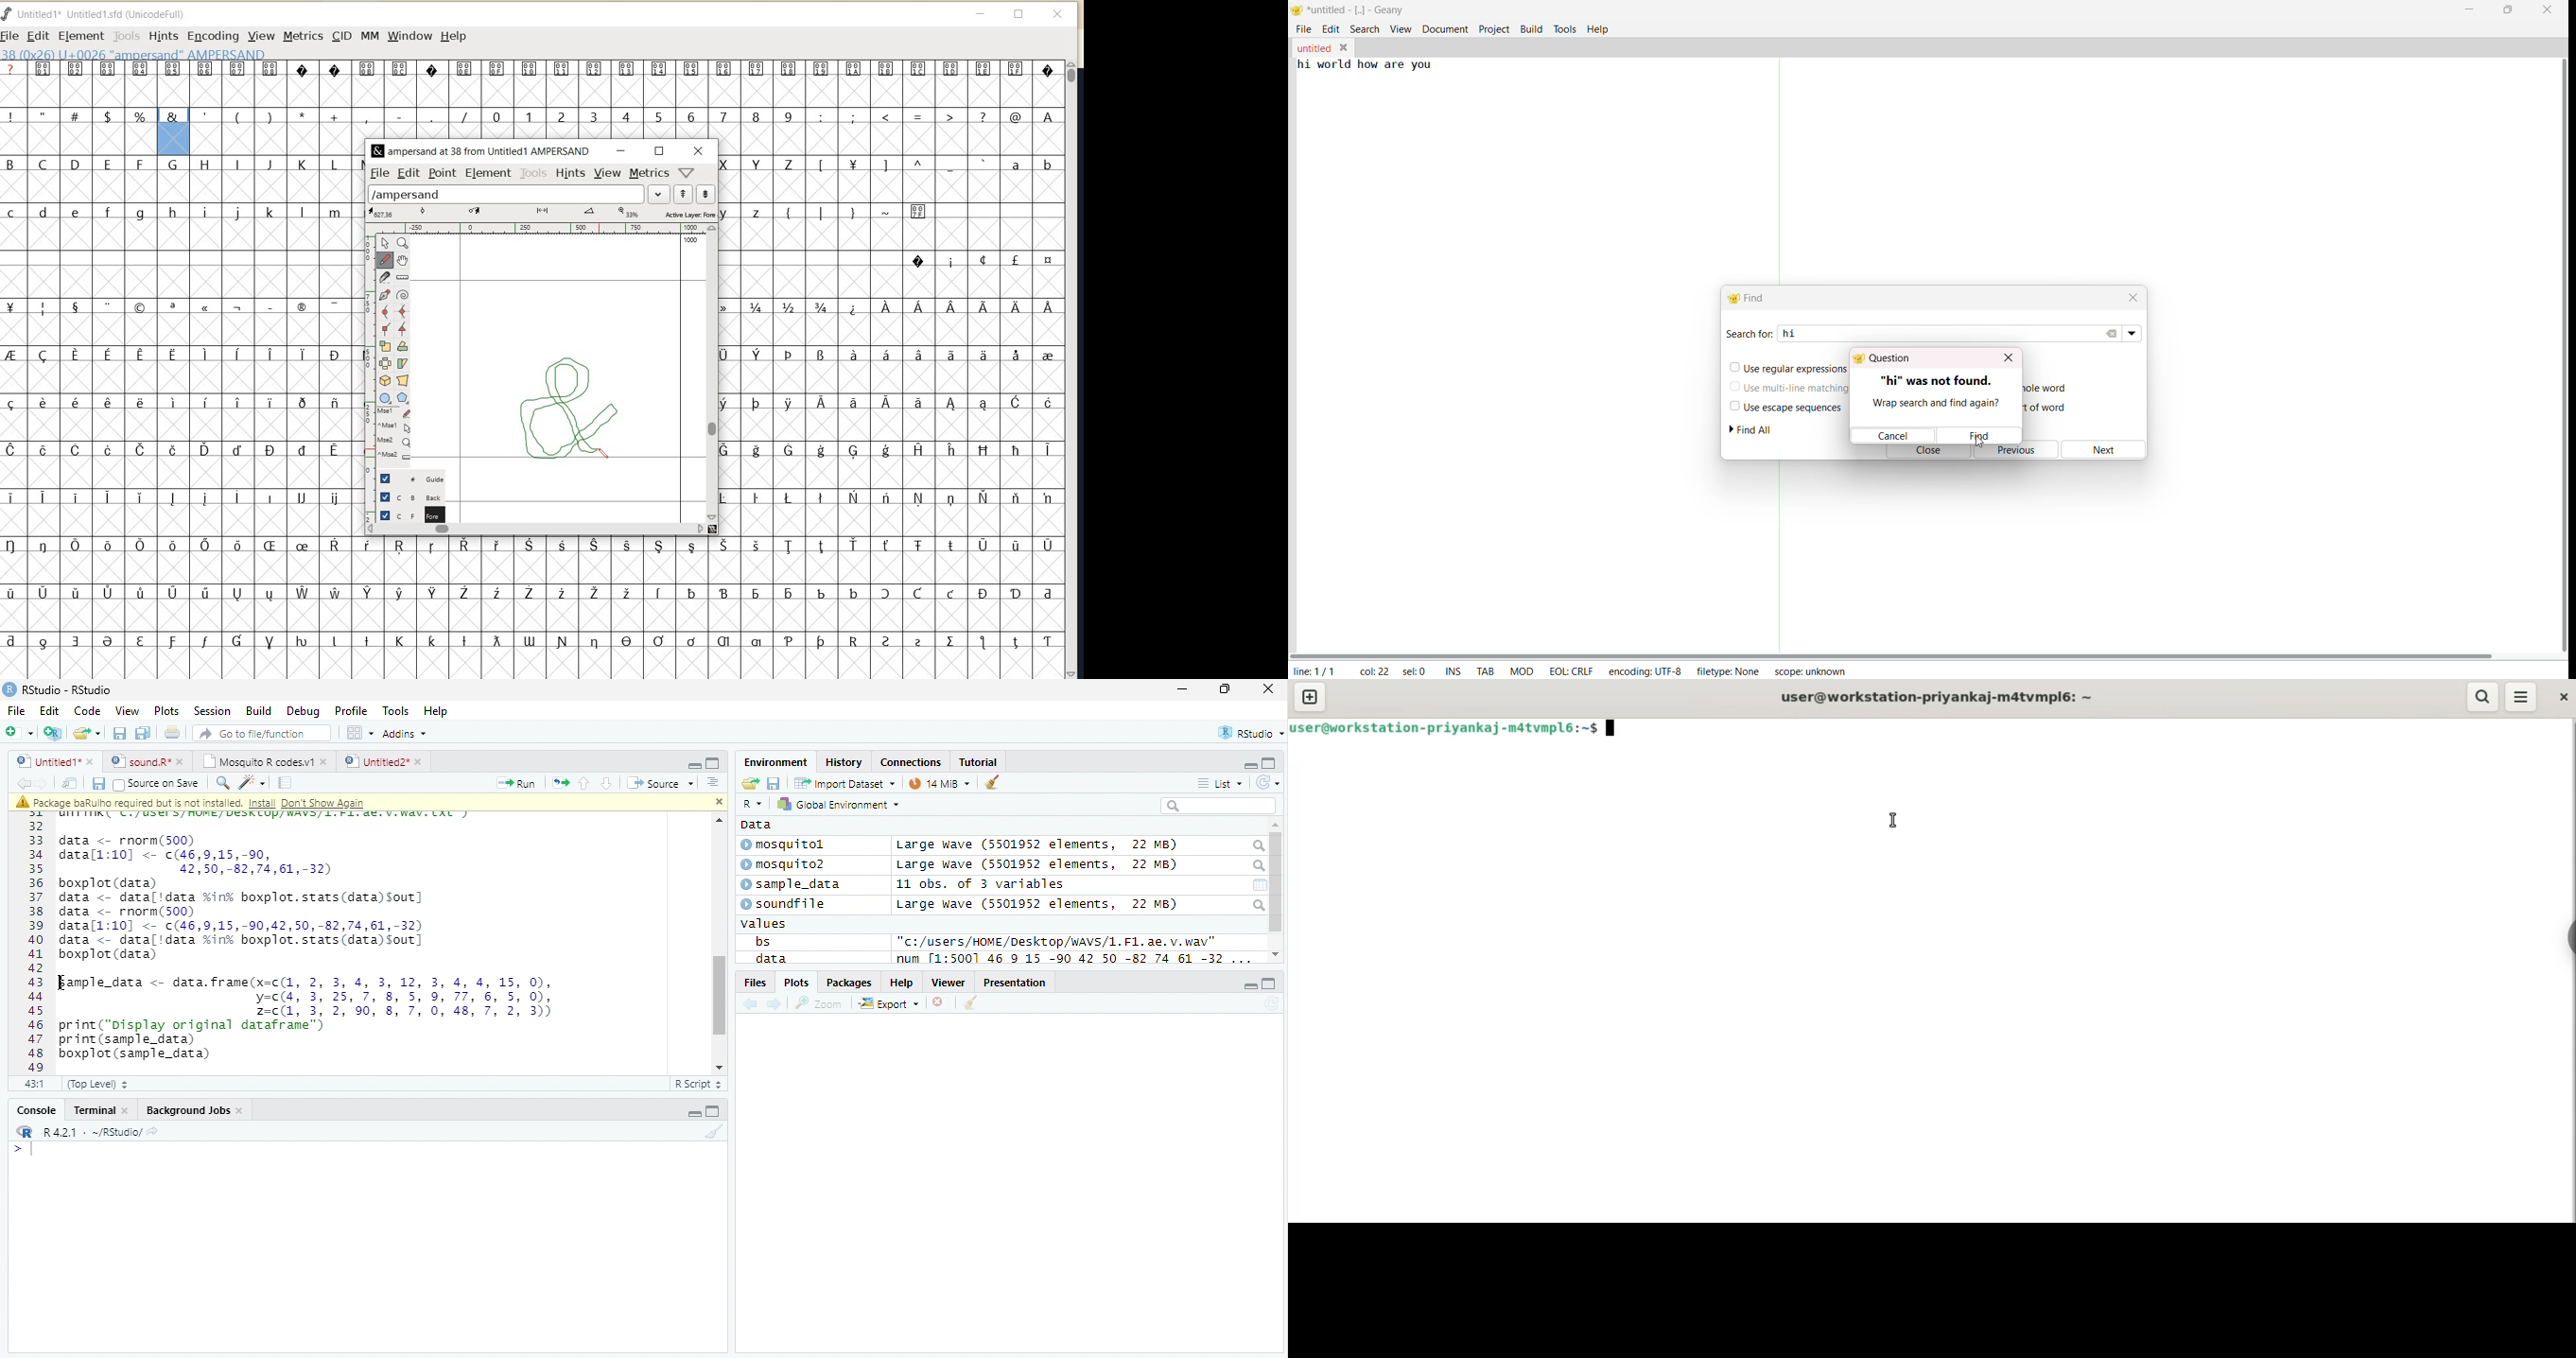 The width and height of the screenshot is (2576, 1372). What do you see at coordinates (717, 820) in the screenshot?
I see `scroll up` at bounding box center [717, 820].